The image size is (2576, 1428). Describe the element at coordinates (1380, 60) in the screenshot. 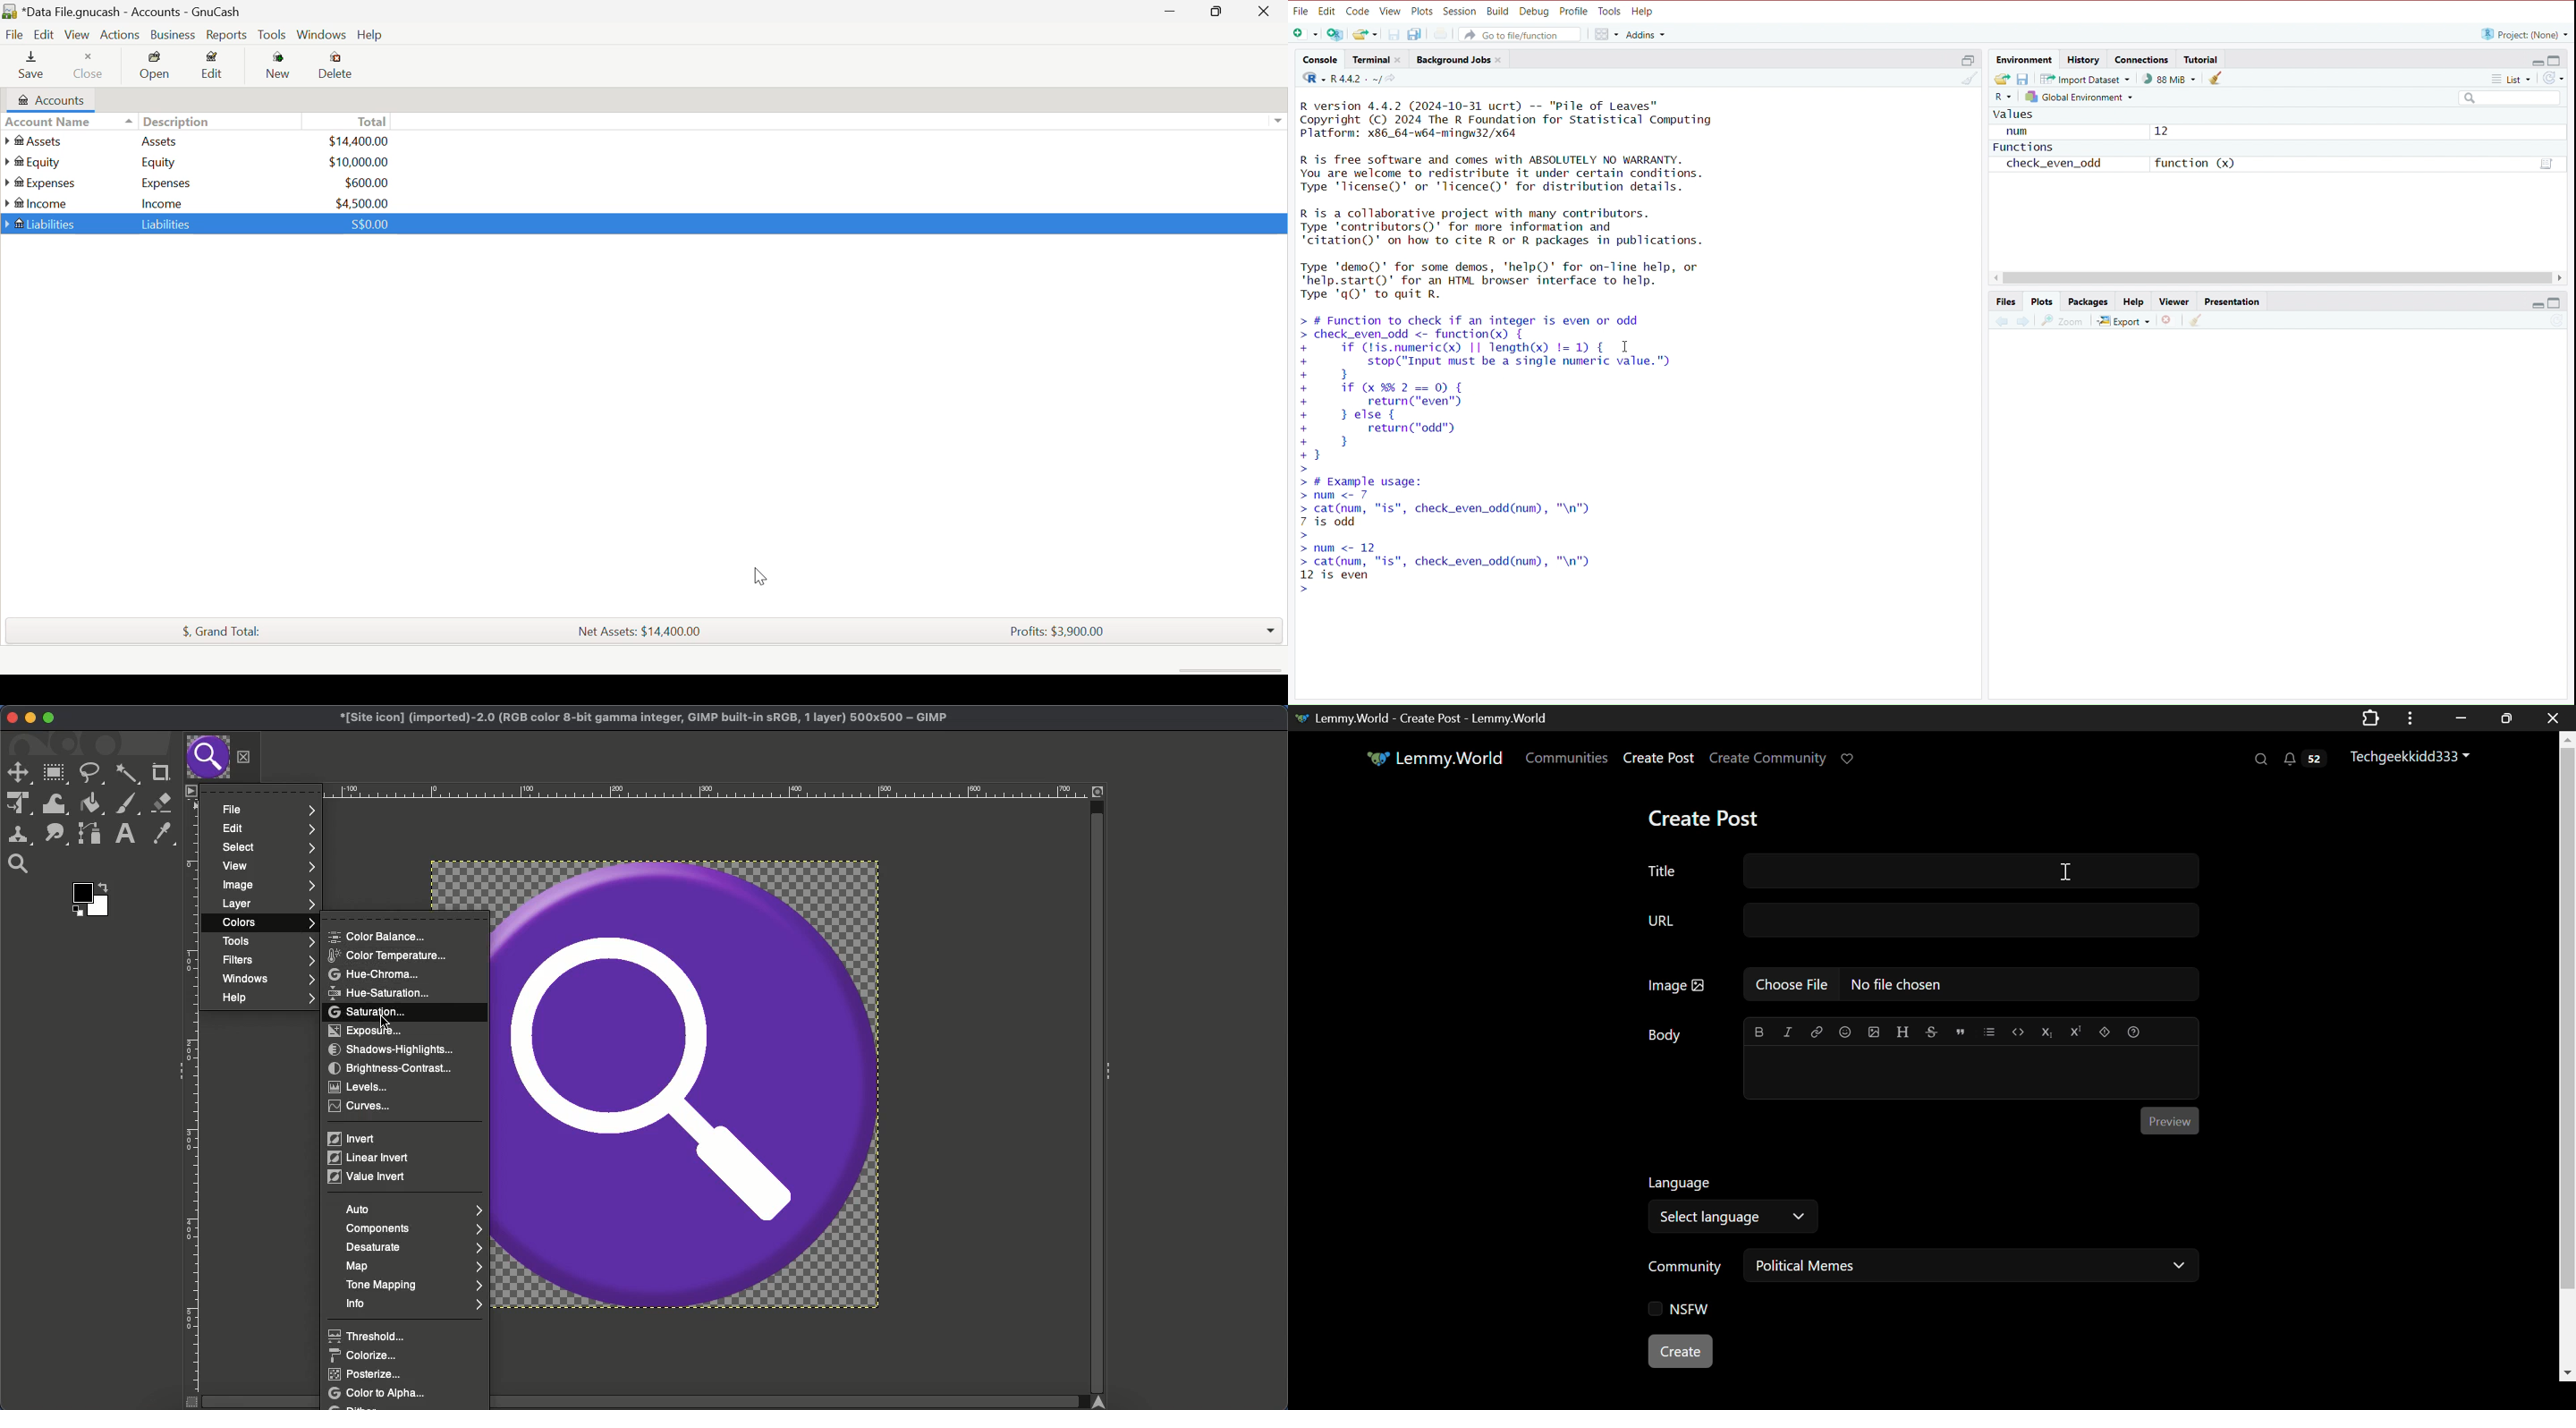

I see `terminal` at that location.